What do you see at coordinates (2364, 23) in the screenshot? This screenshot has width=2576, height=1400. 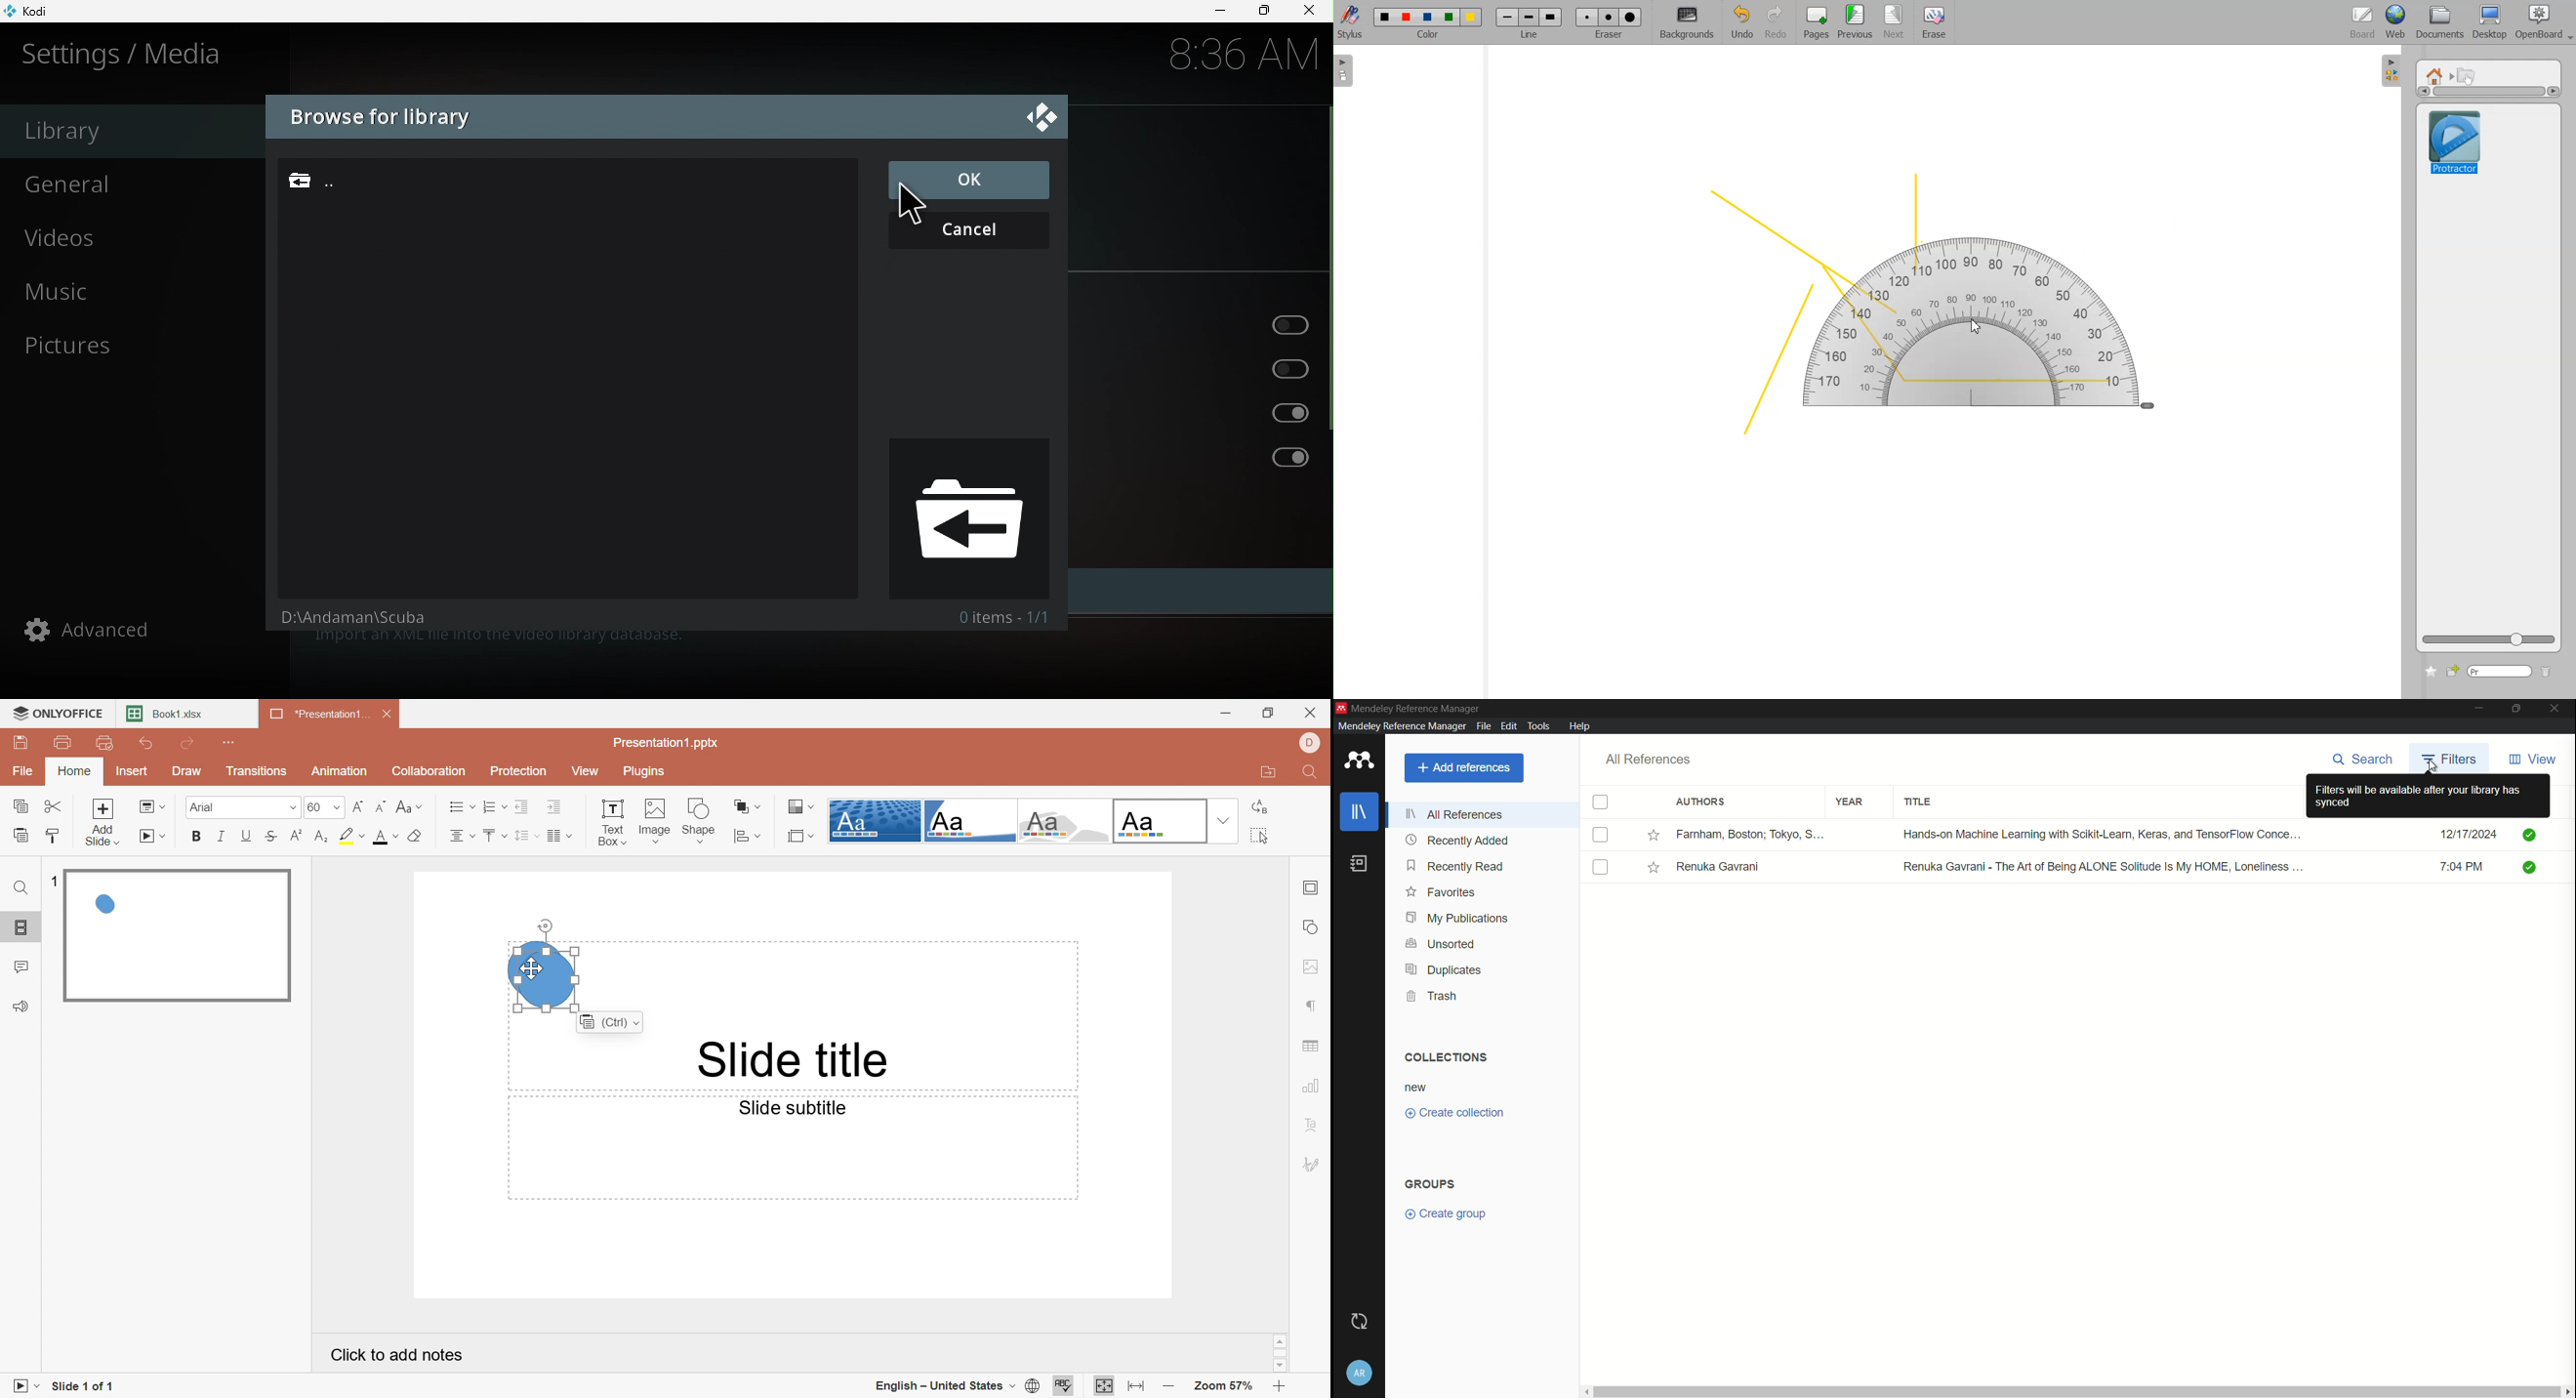 I see `Board` at bounding box center [2364, 23].